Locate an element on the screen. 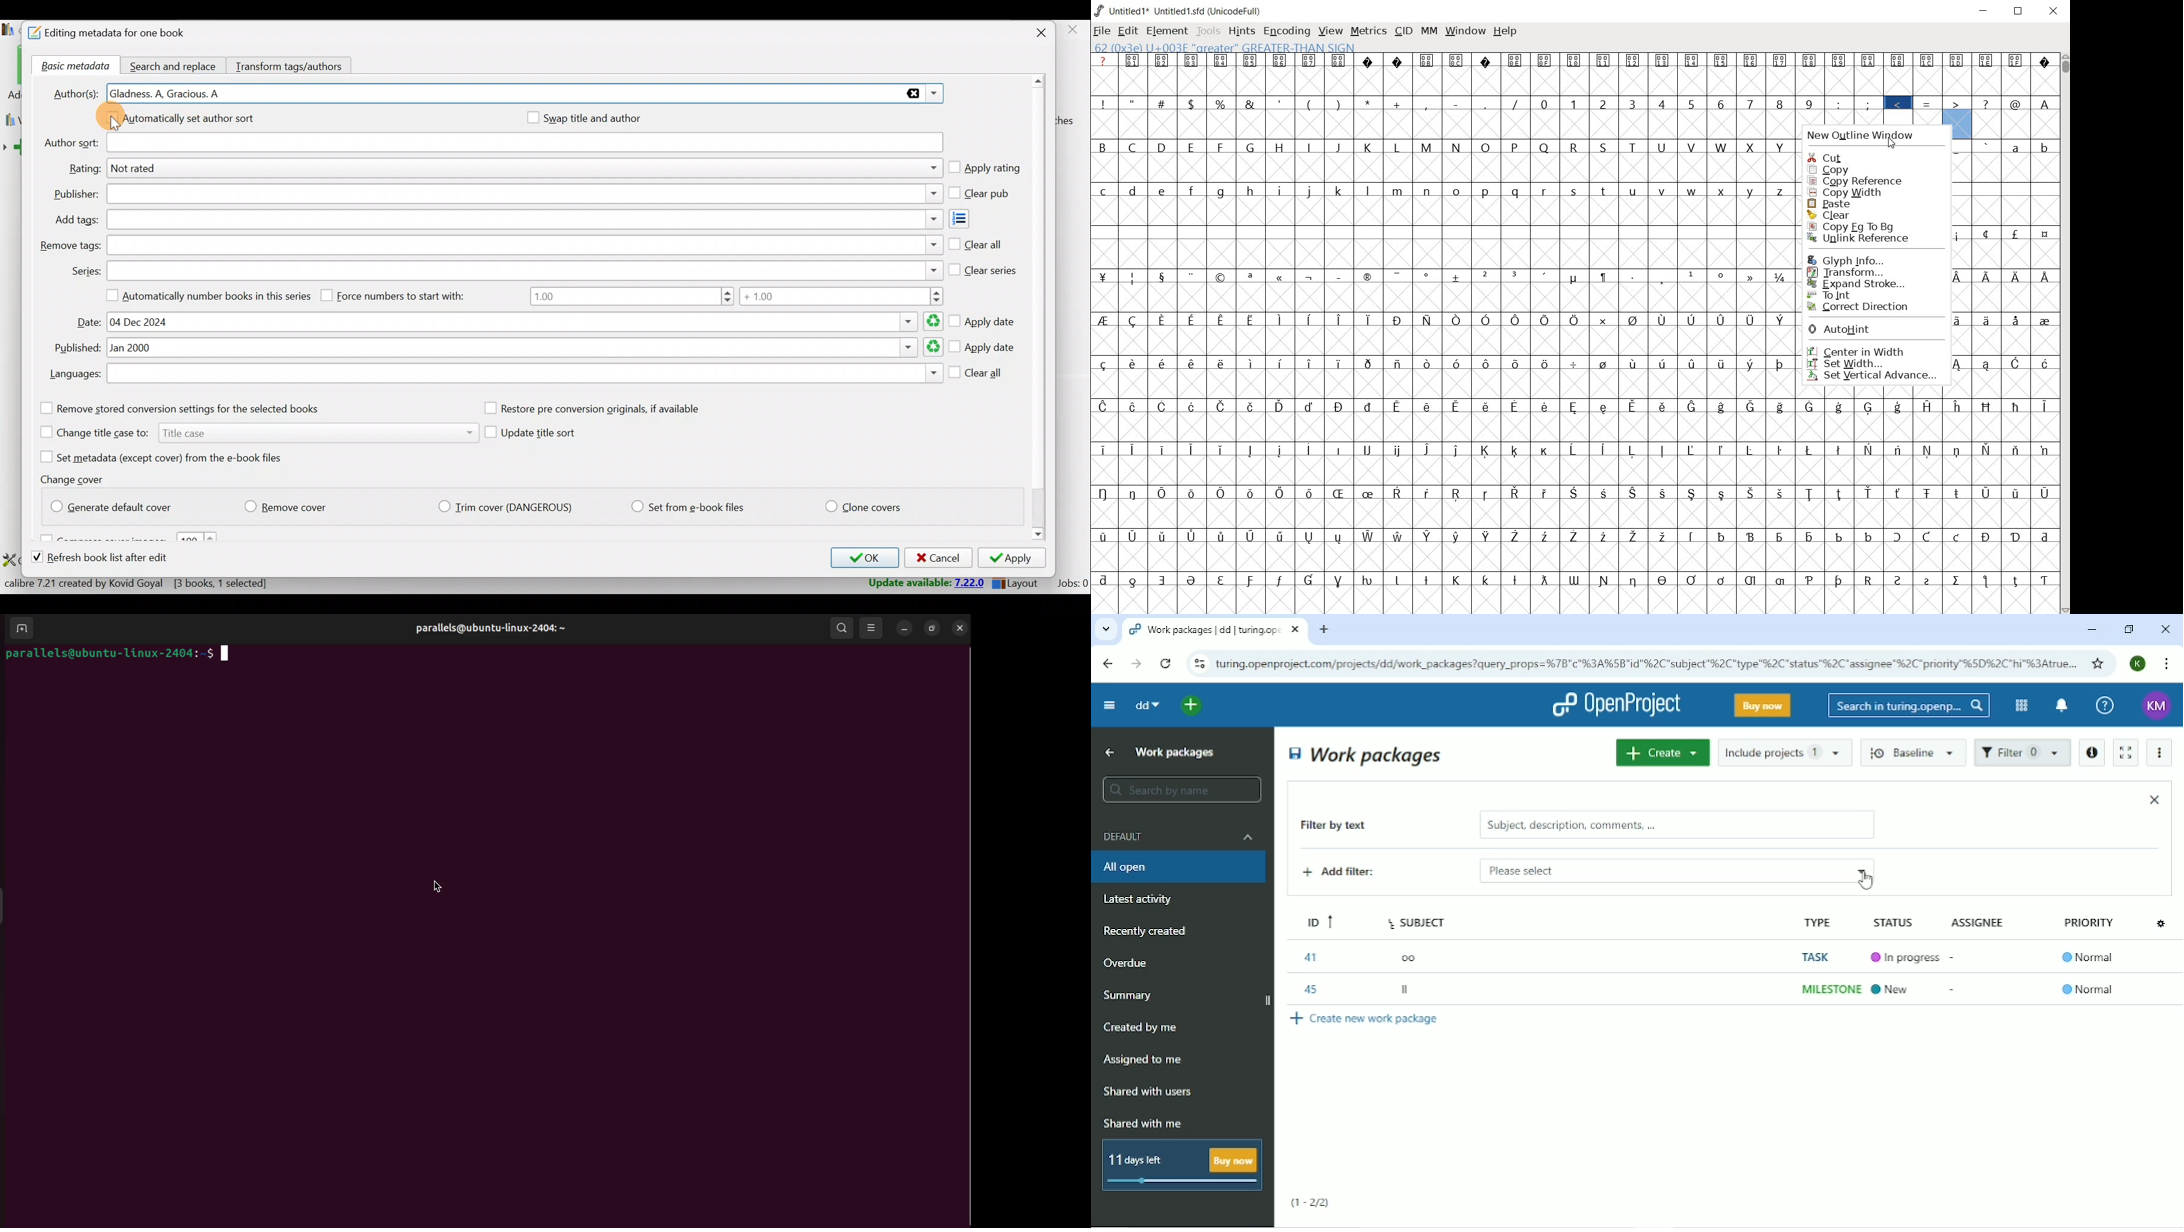 The image size is (2184, 1232). Work packages is located at coordinates (1367, 754).